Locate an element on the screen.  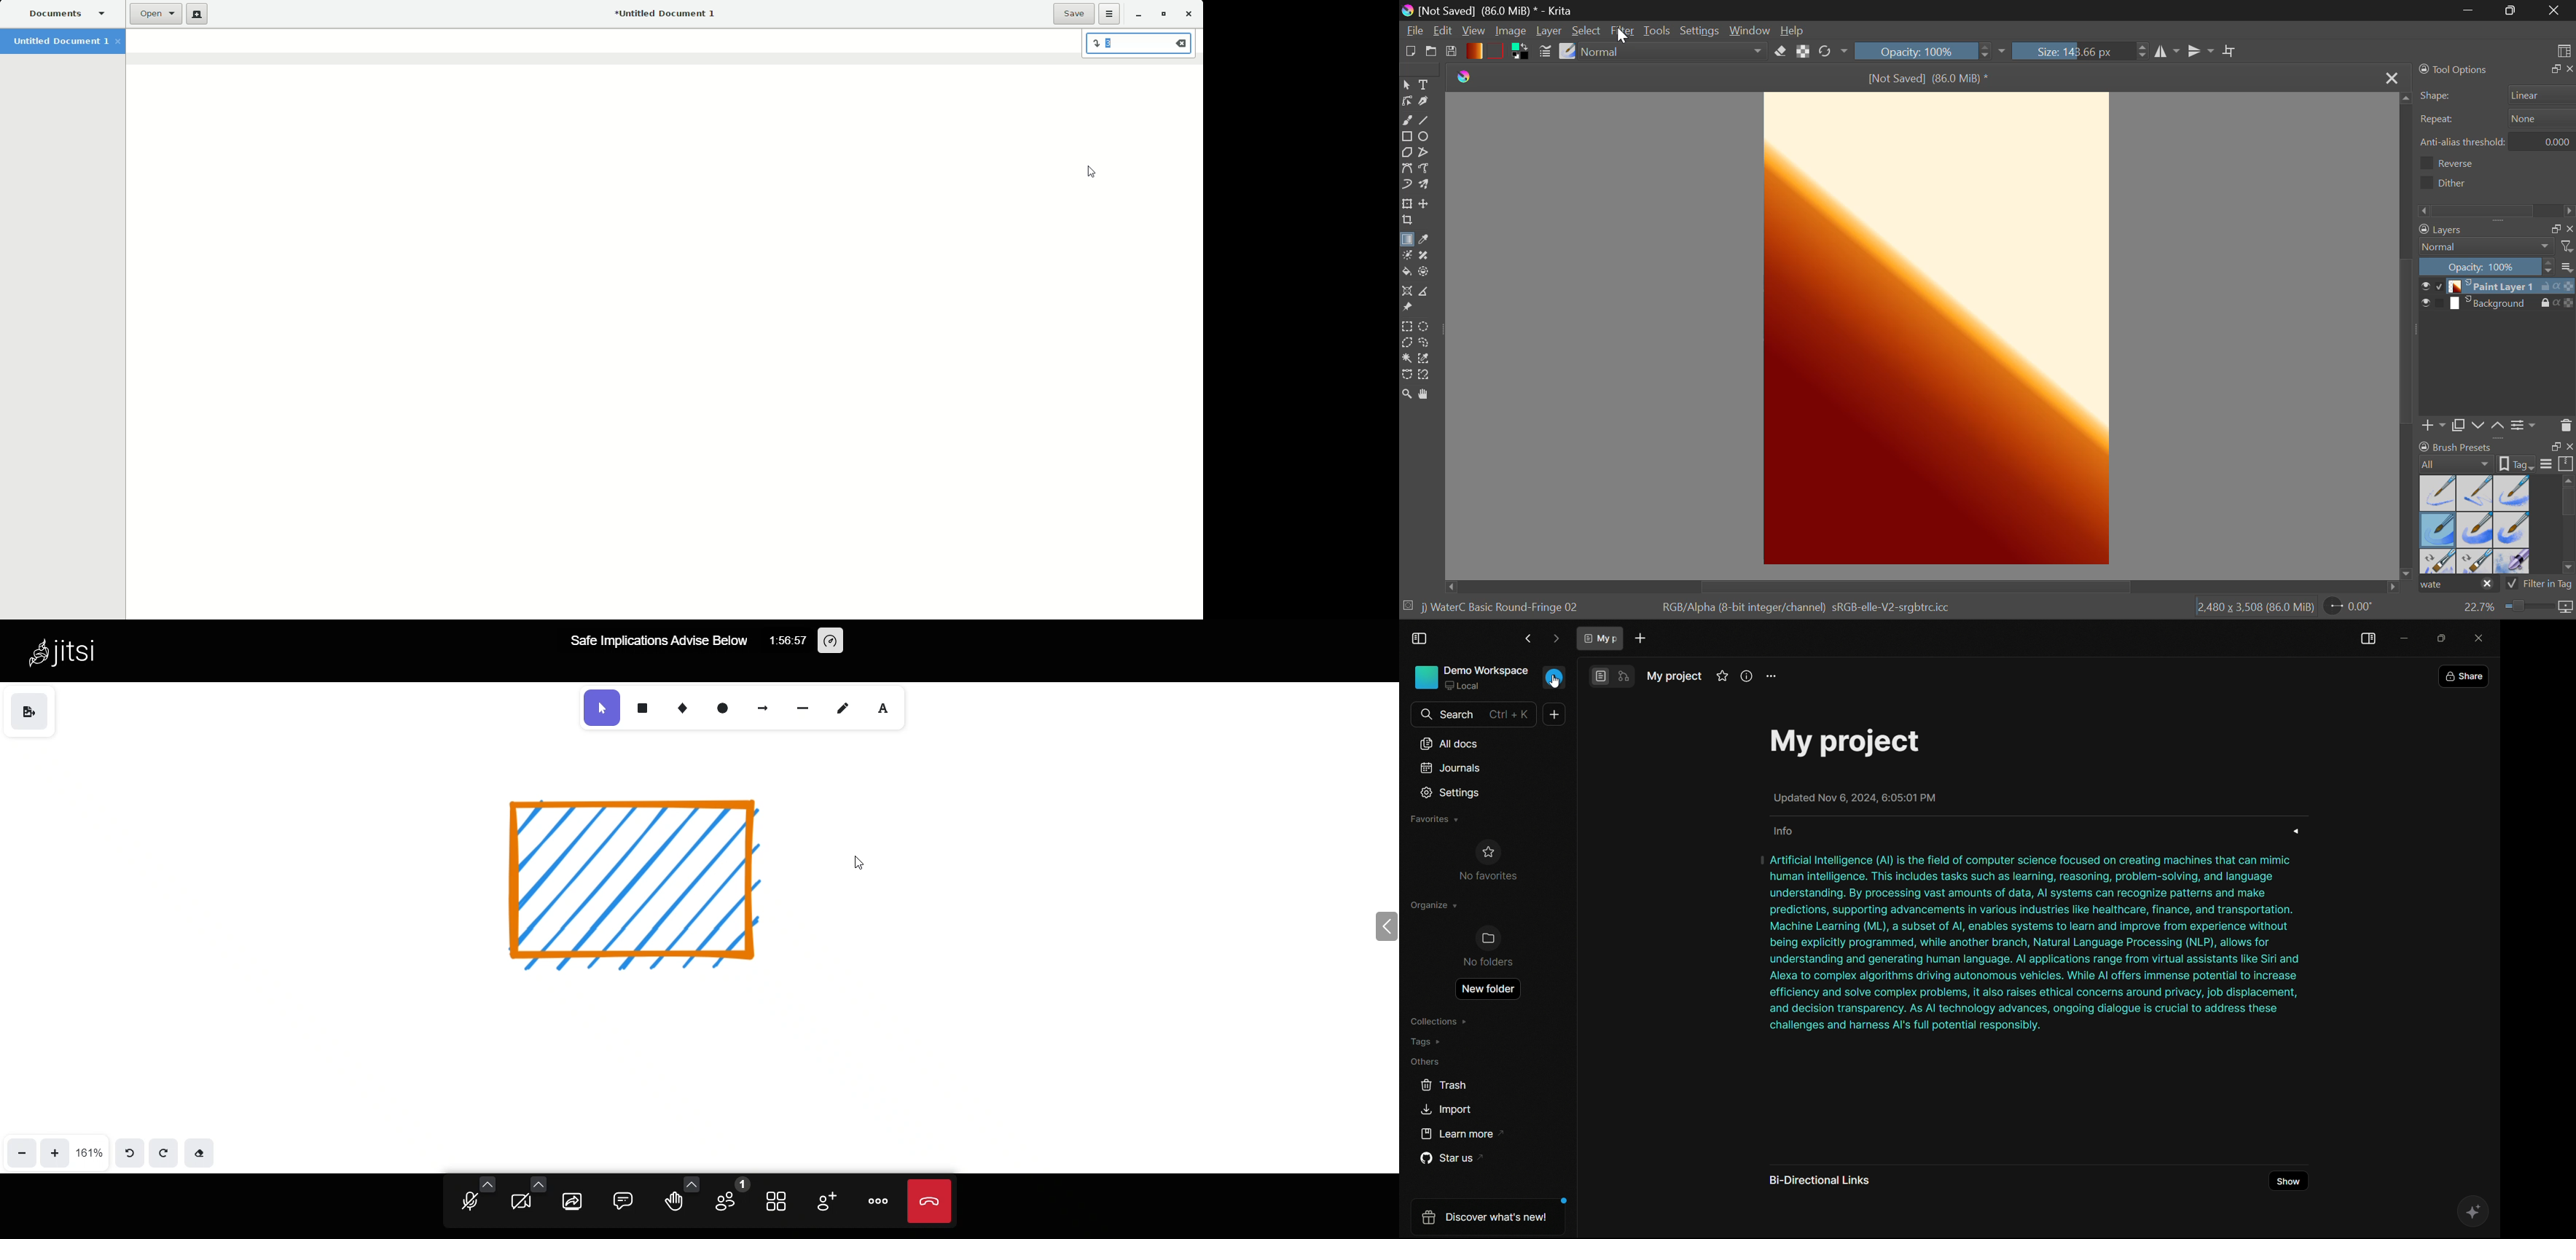
Same Color Selection is located at coordinates (1427, 360).